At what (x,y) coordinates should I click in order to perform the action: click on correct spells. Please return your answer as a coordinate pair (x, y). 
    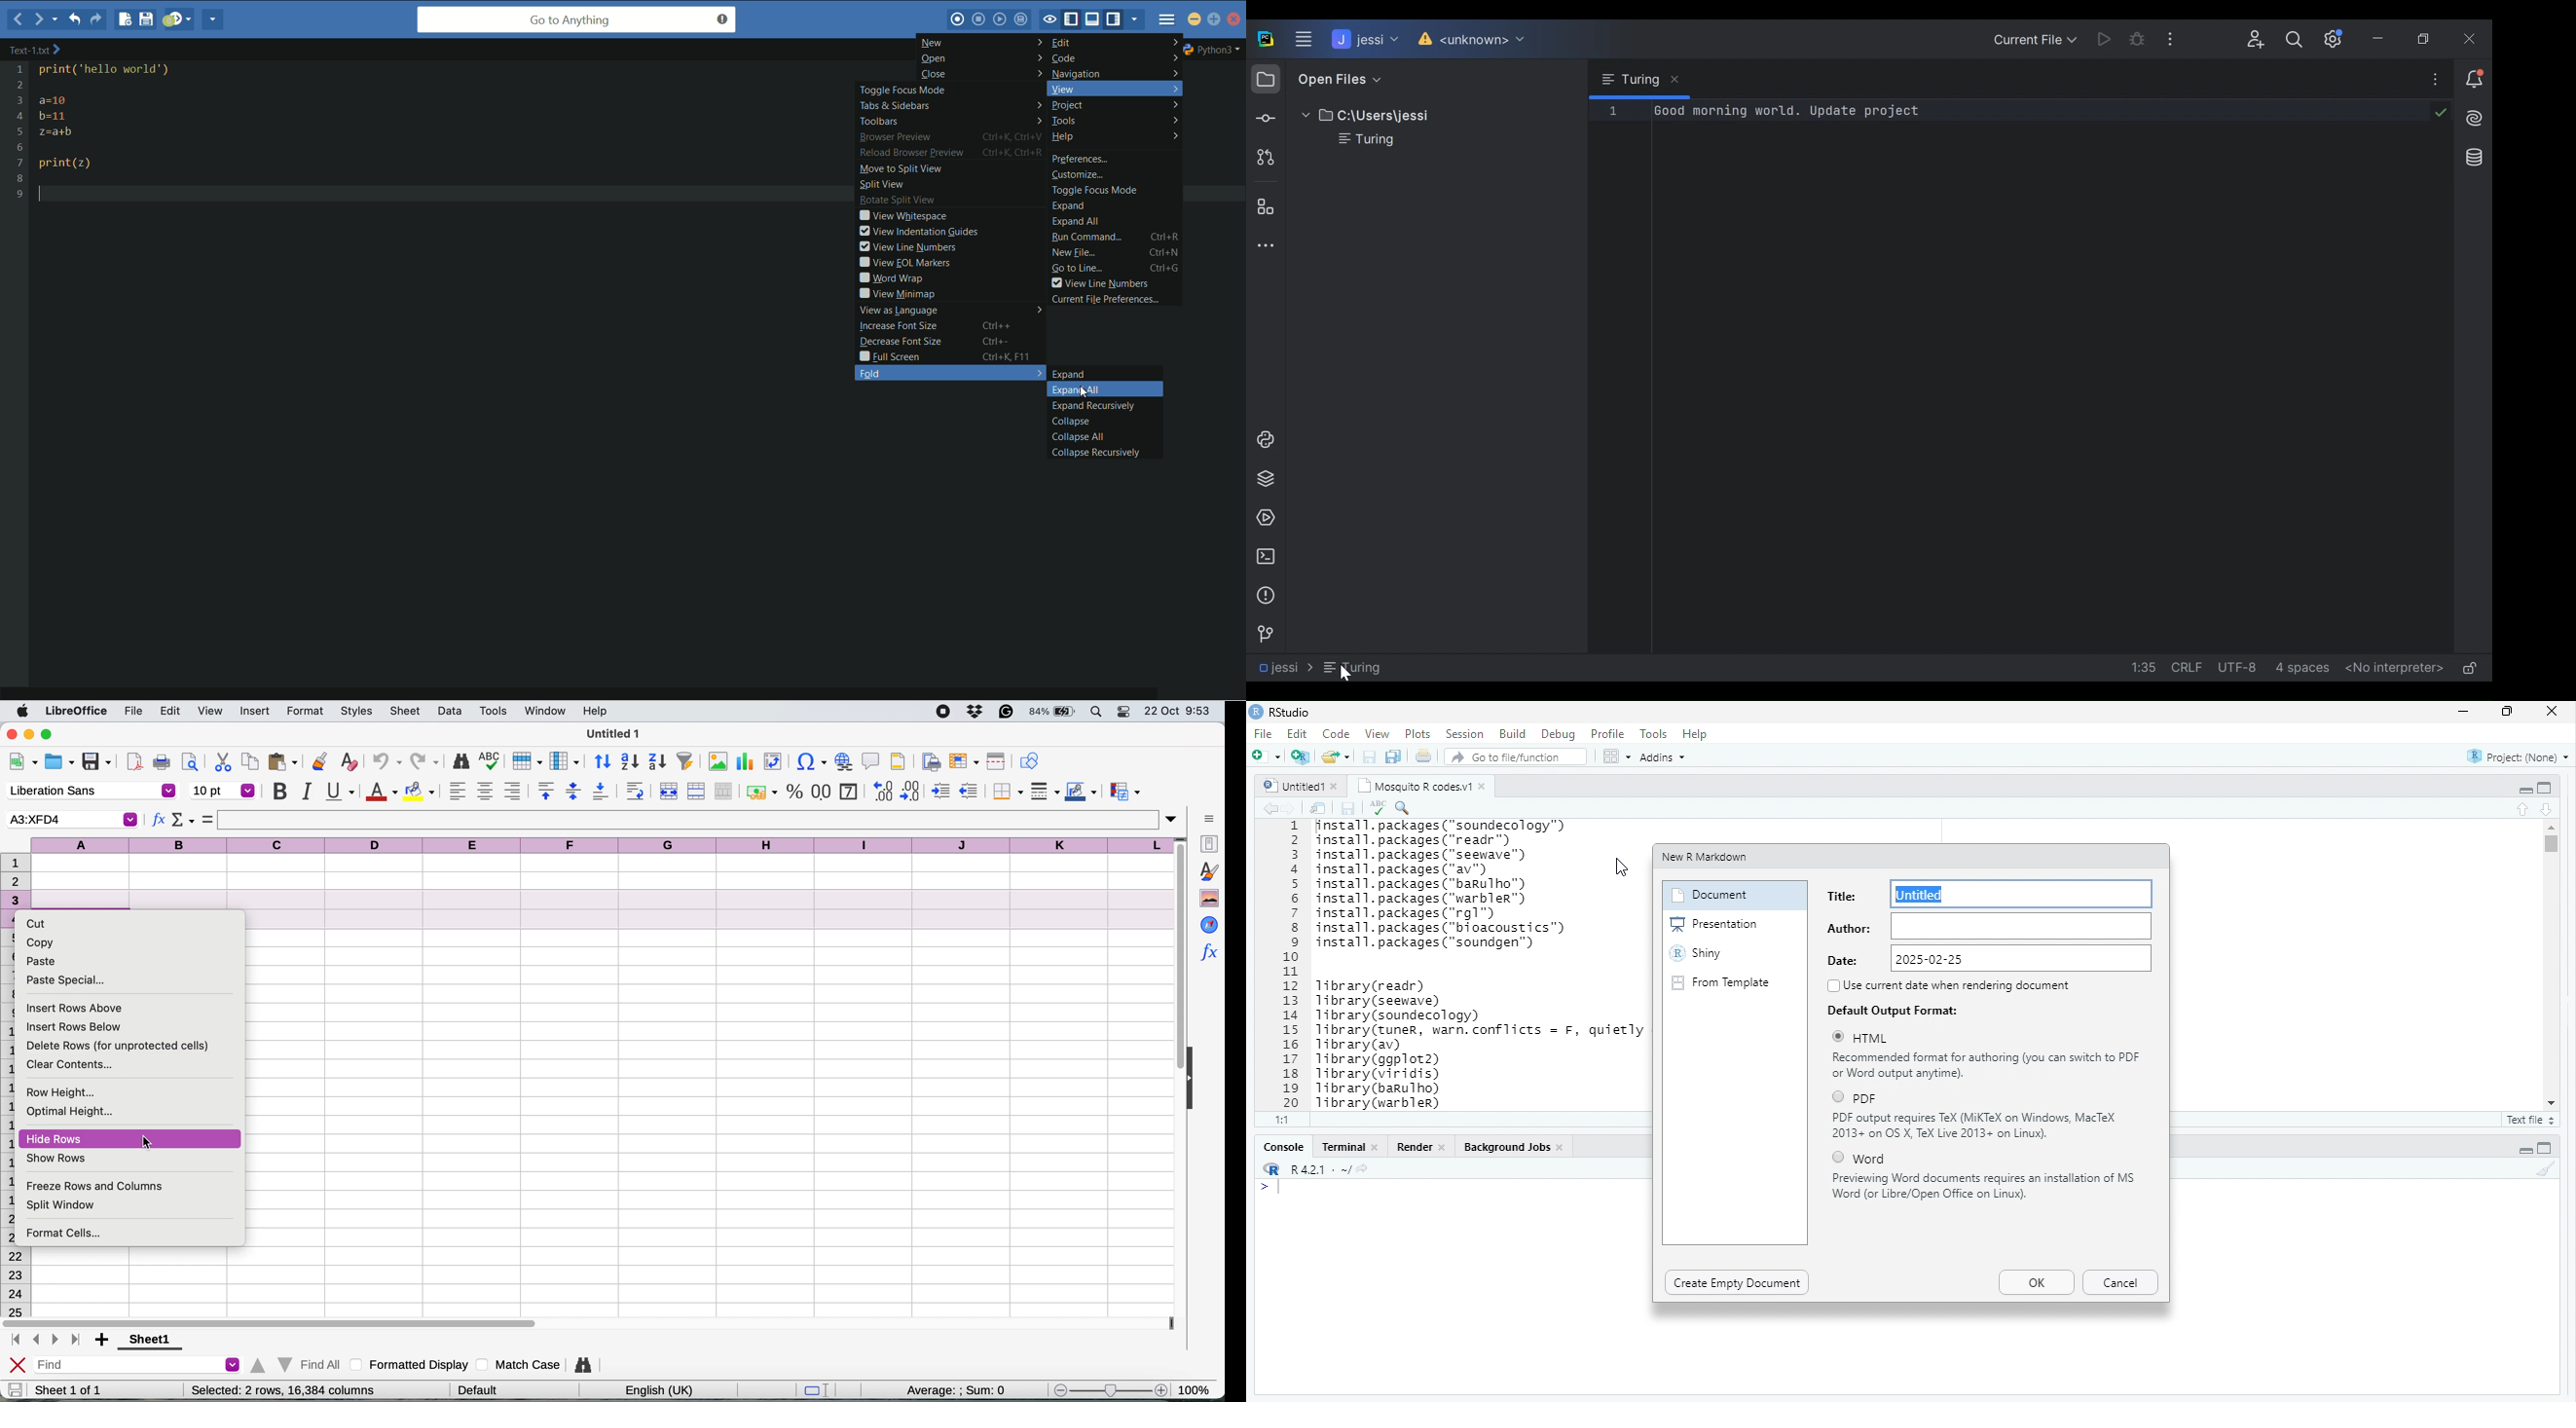
    Looking at the image, I should click on (1378, 807).